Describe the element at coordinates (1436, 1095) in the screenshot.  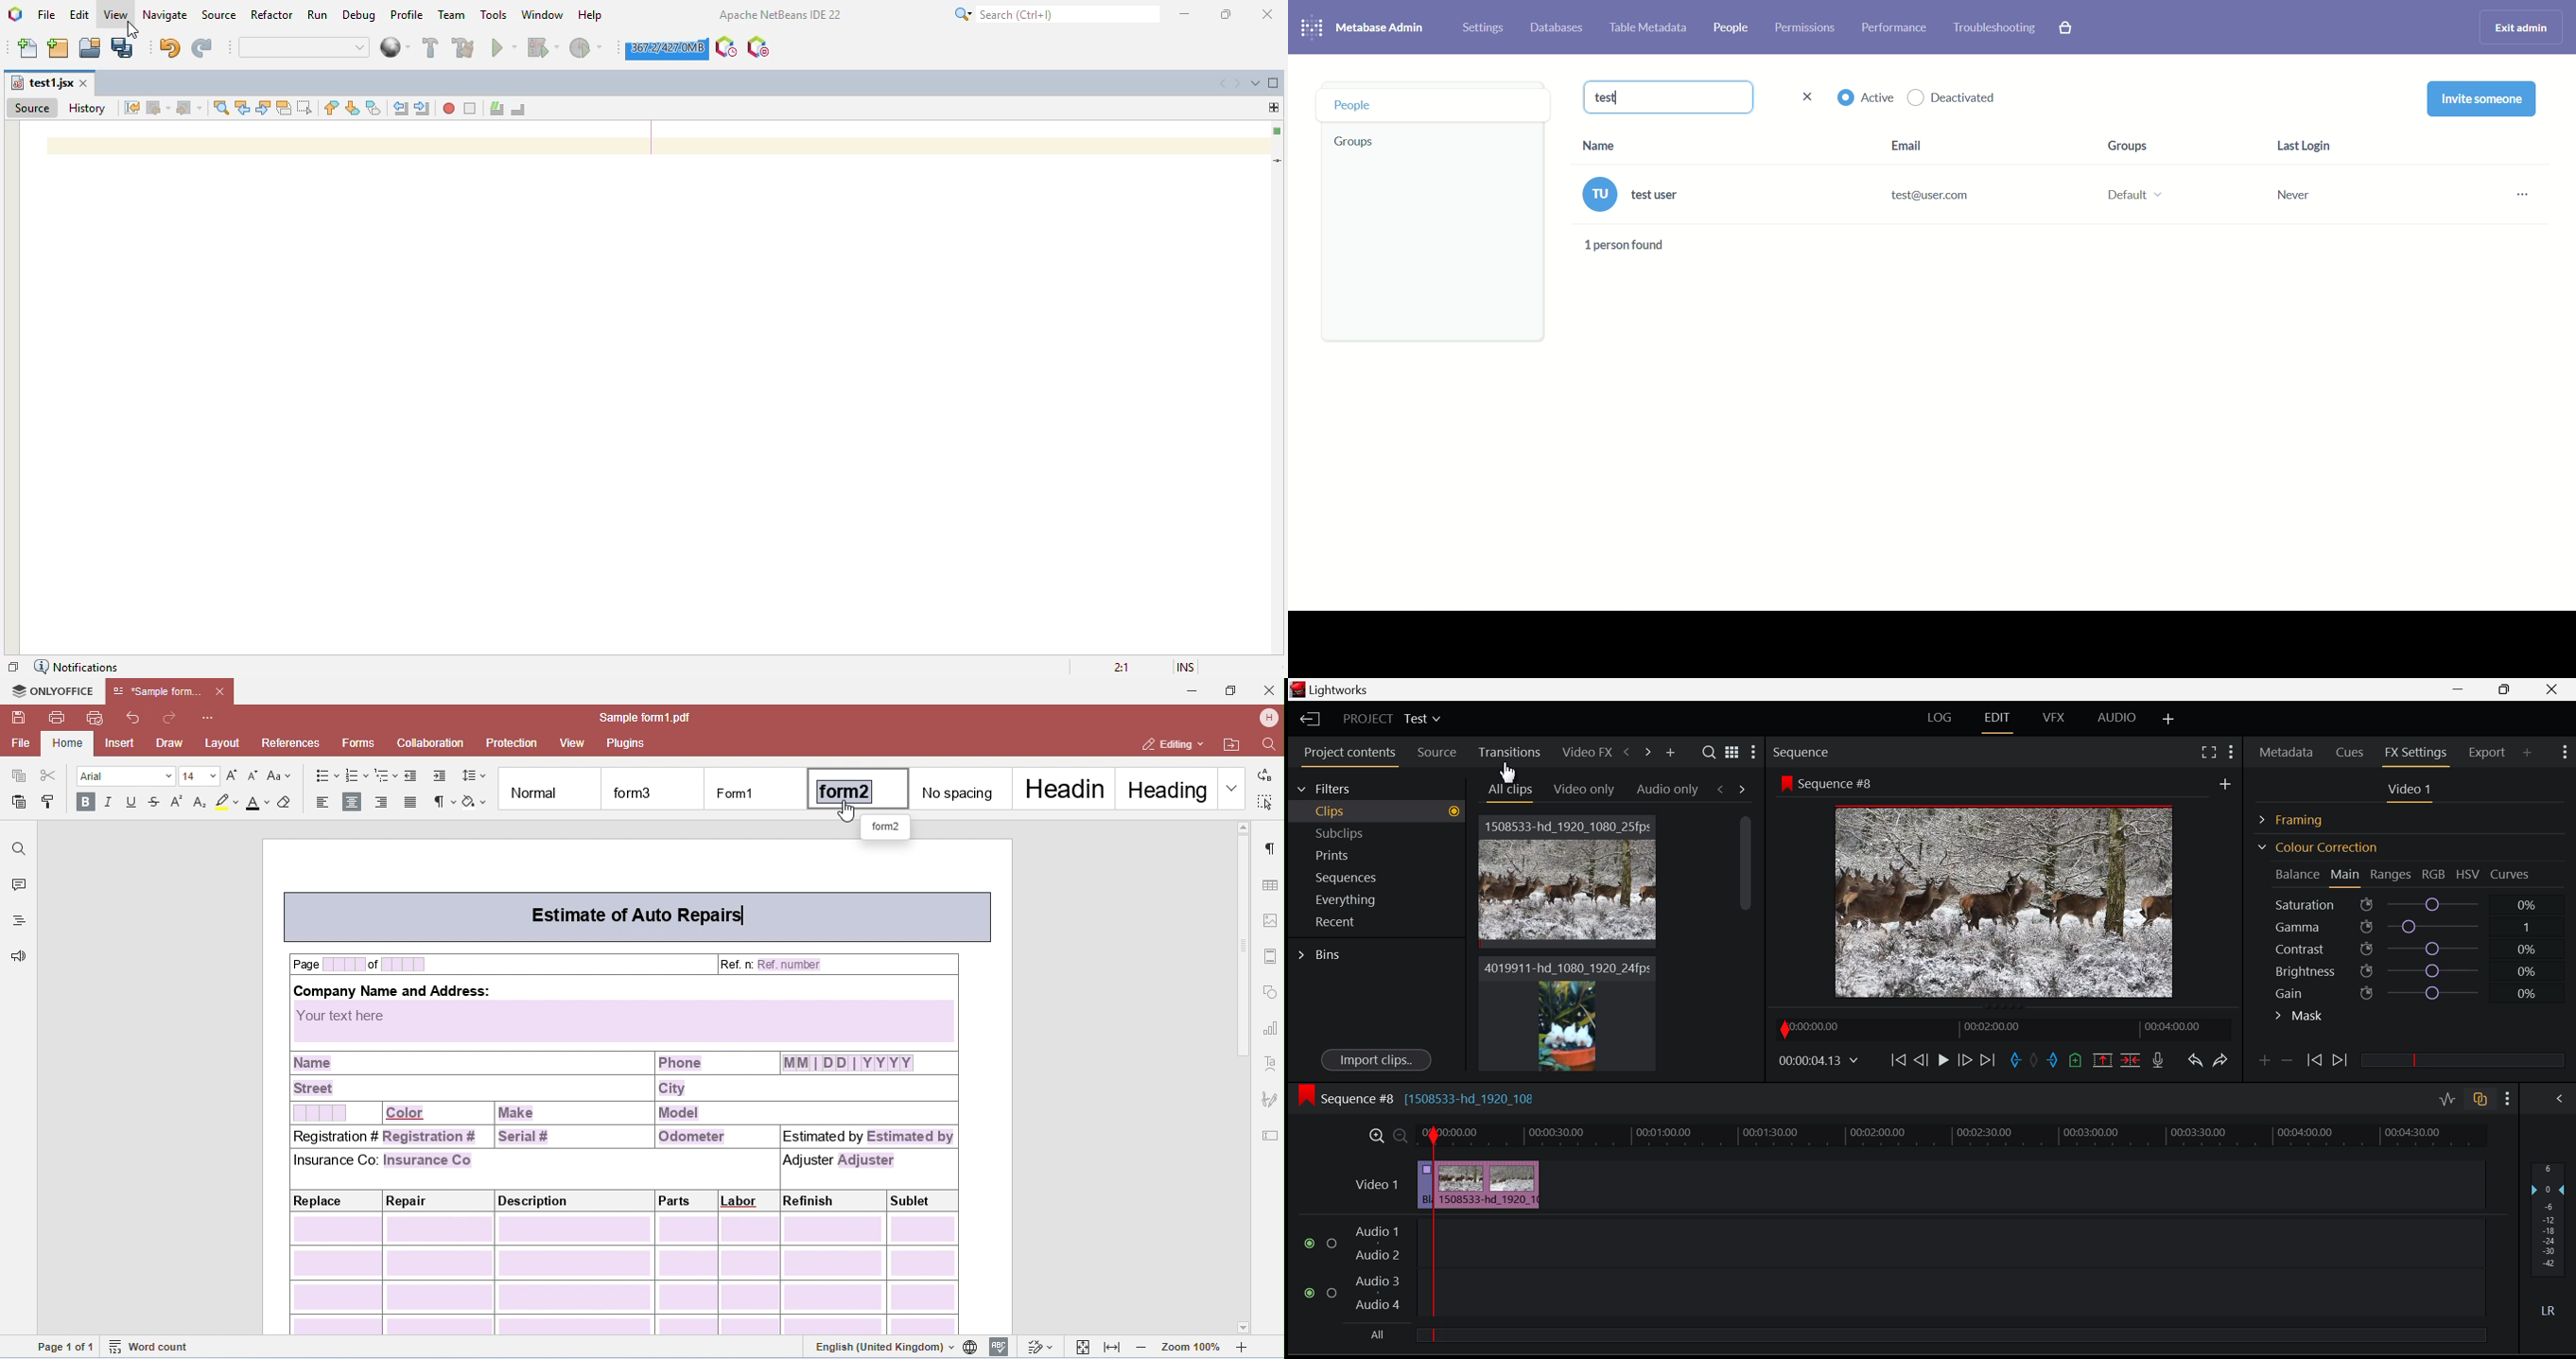
I see `Sequence #8` at that location.